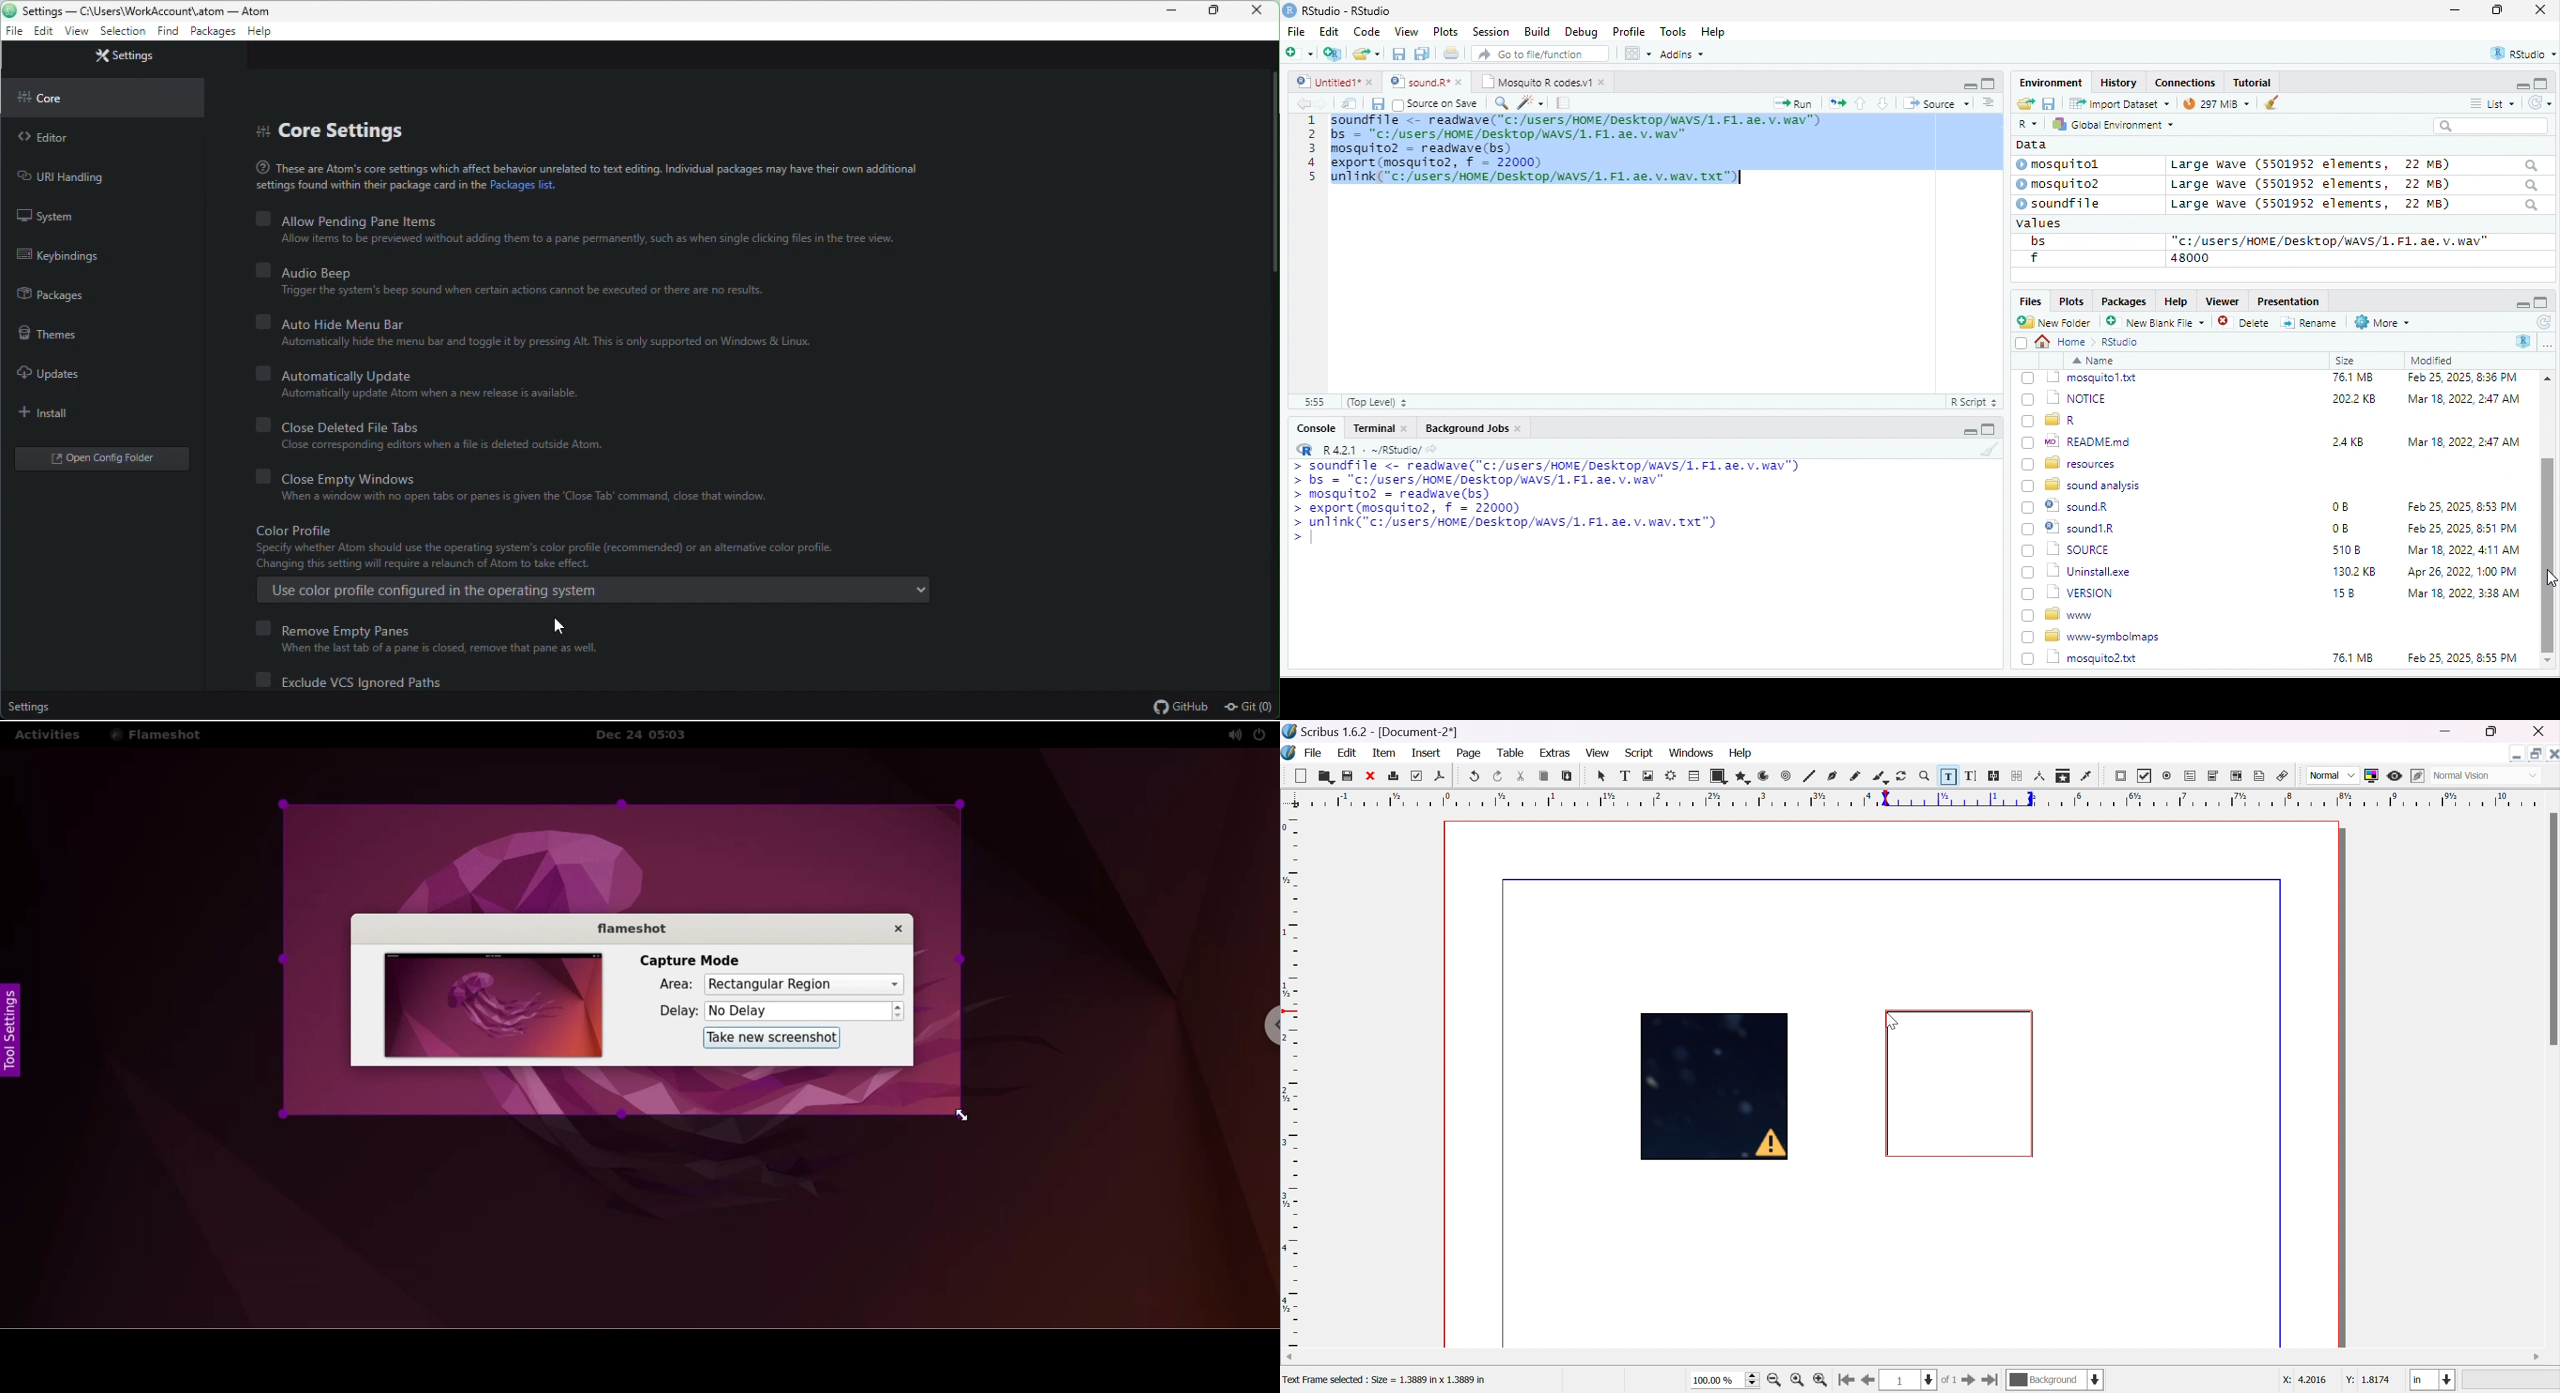 Image resolution: width=2576 pixels, height=1400 pixels. I want to click on folder, so click(1368, 54).